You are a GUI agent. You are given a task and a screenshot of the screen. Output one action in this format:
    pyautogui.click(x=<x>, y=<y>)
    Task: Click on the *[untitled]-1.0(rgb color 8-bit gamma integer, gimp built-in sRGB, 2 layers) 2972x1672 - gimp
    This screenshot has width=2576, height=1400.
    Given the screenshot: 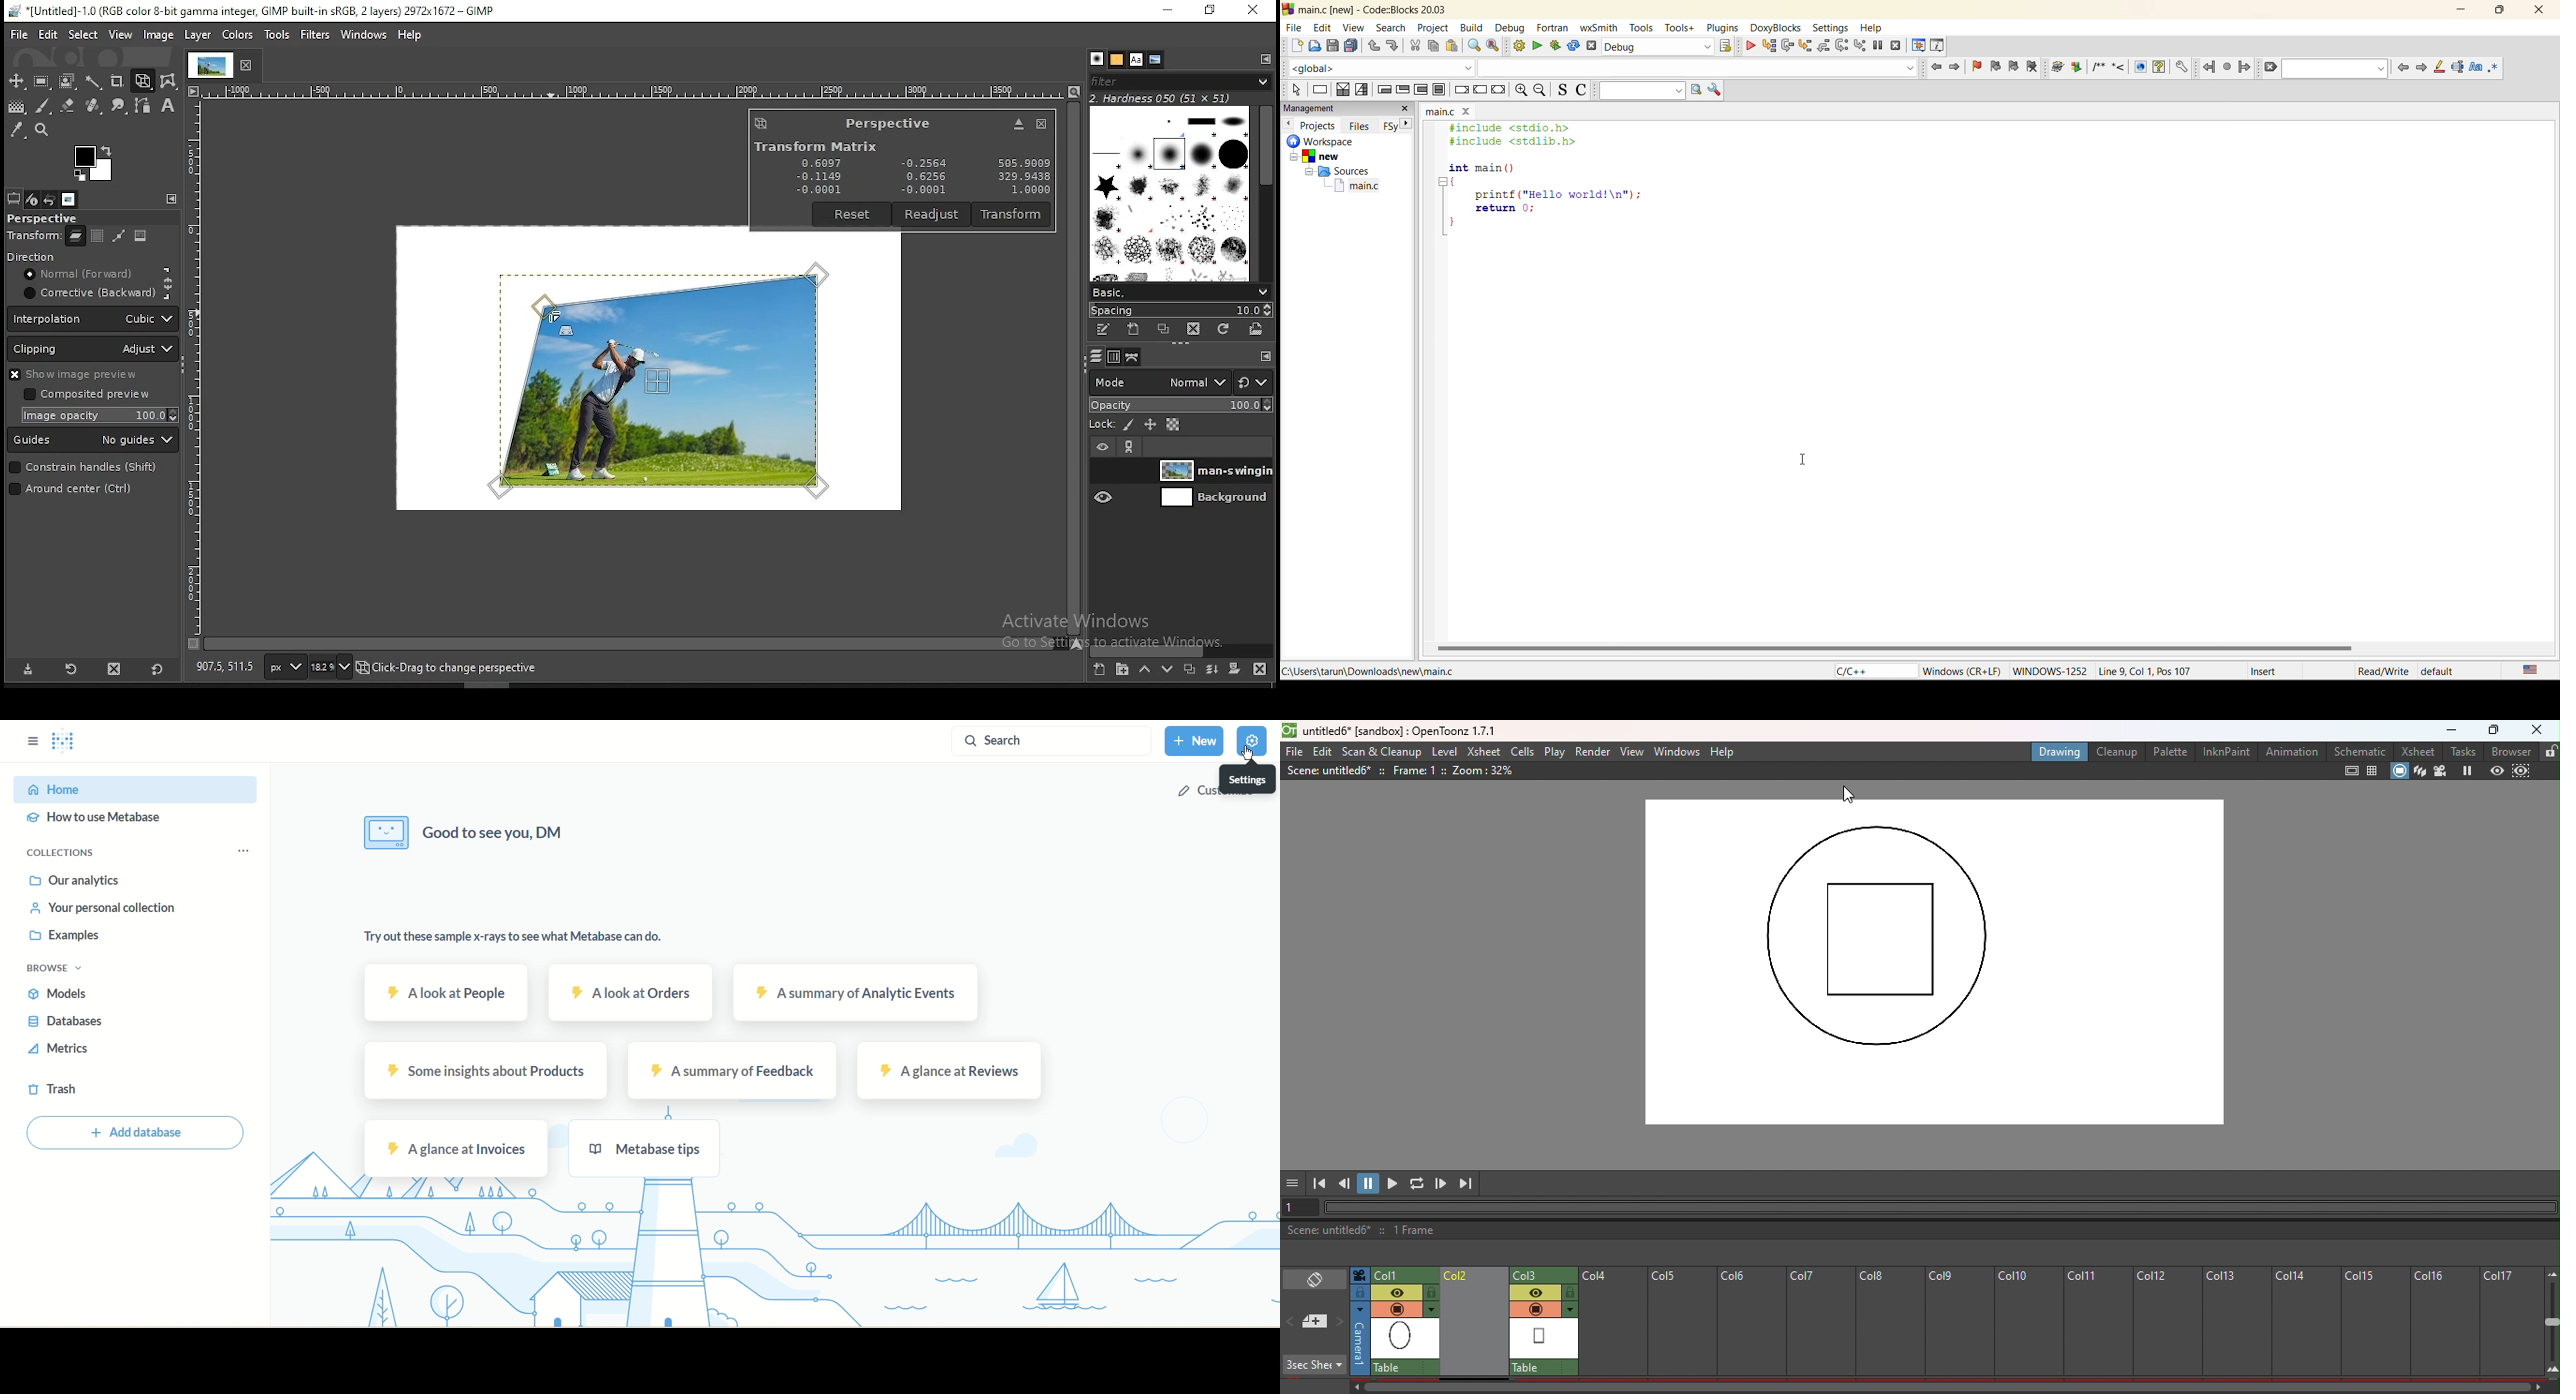 What is the action you would take?
    pyautogui.click(x=251, y=12)
    